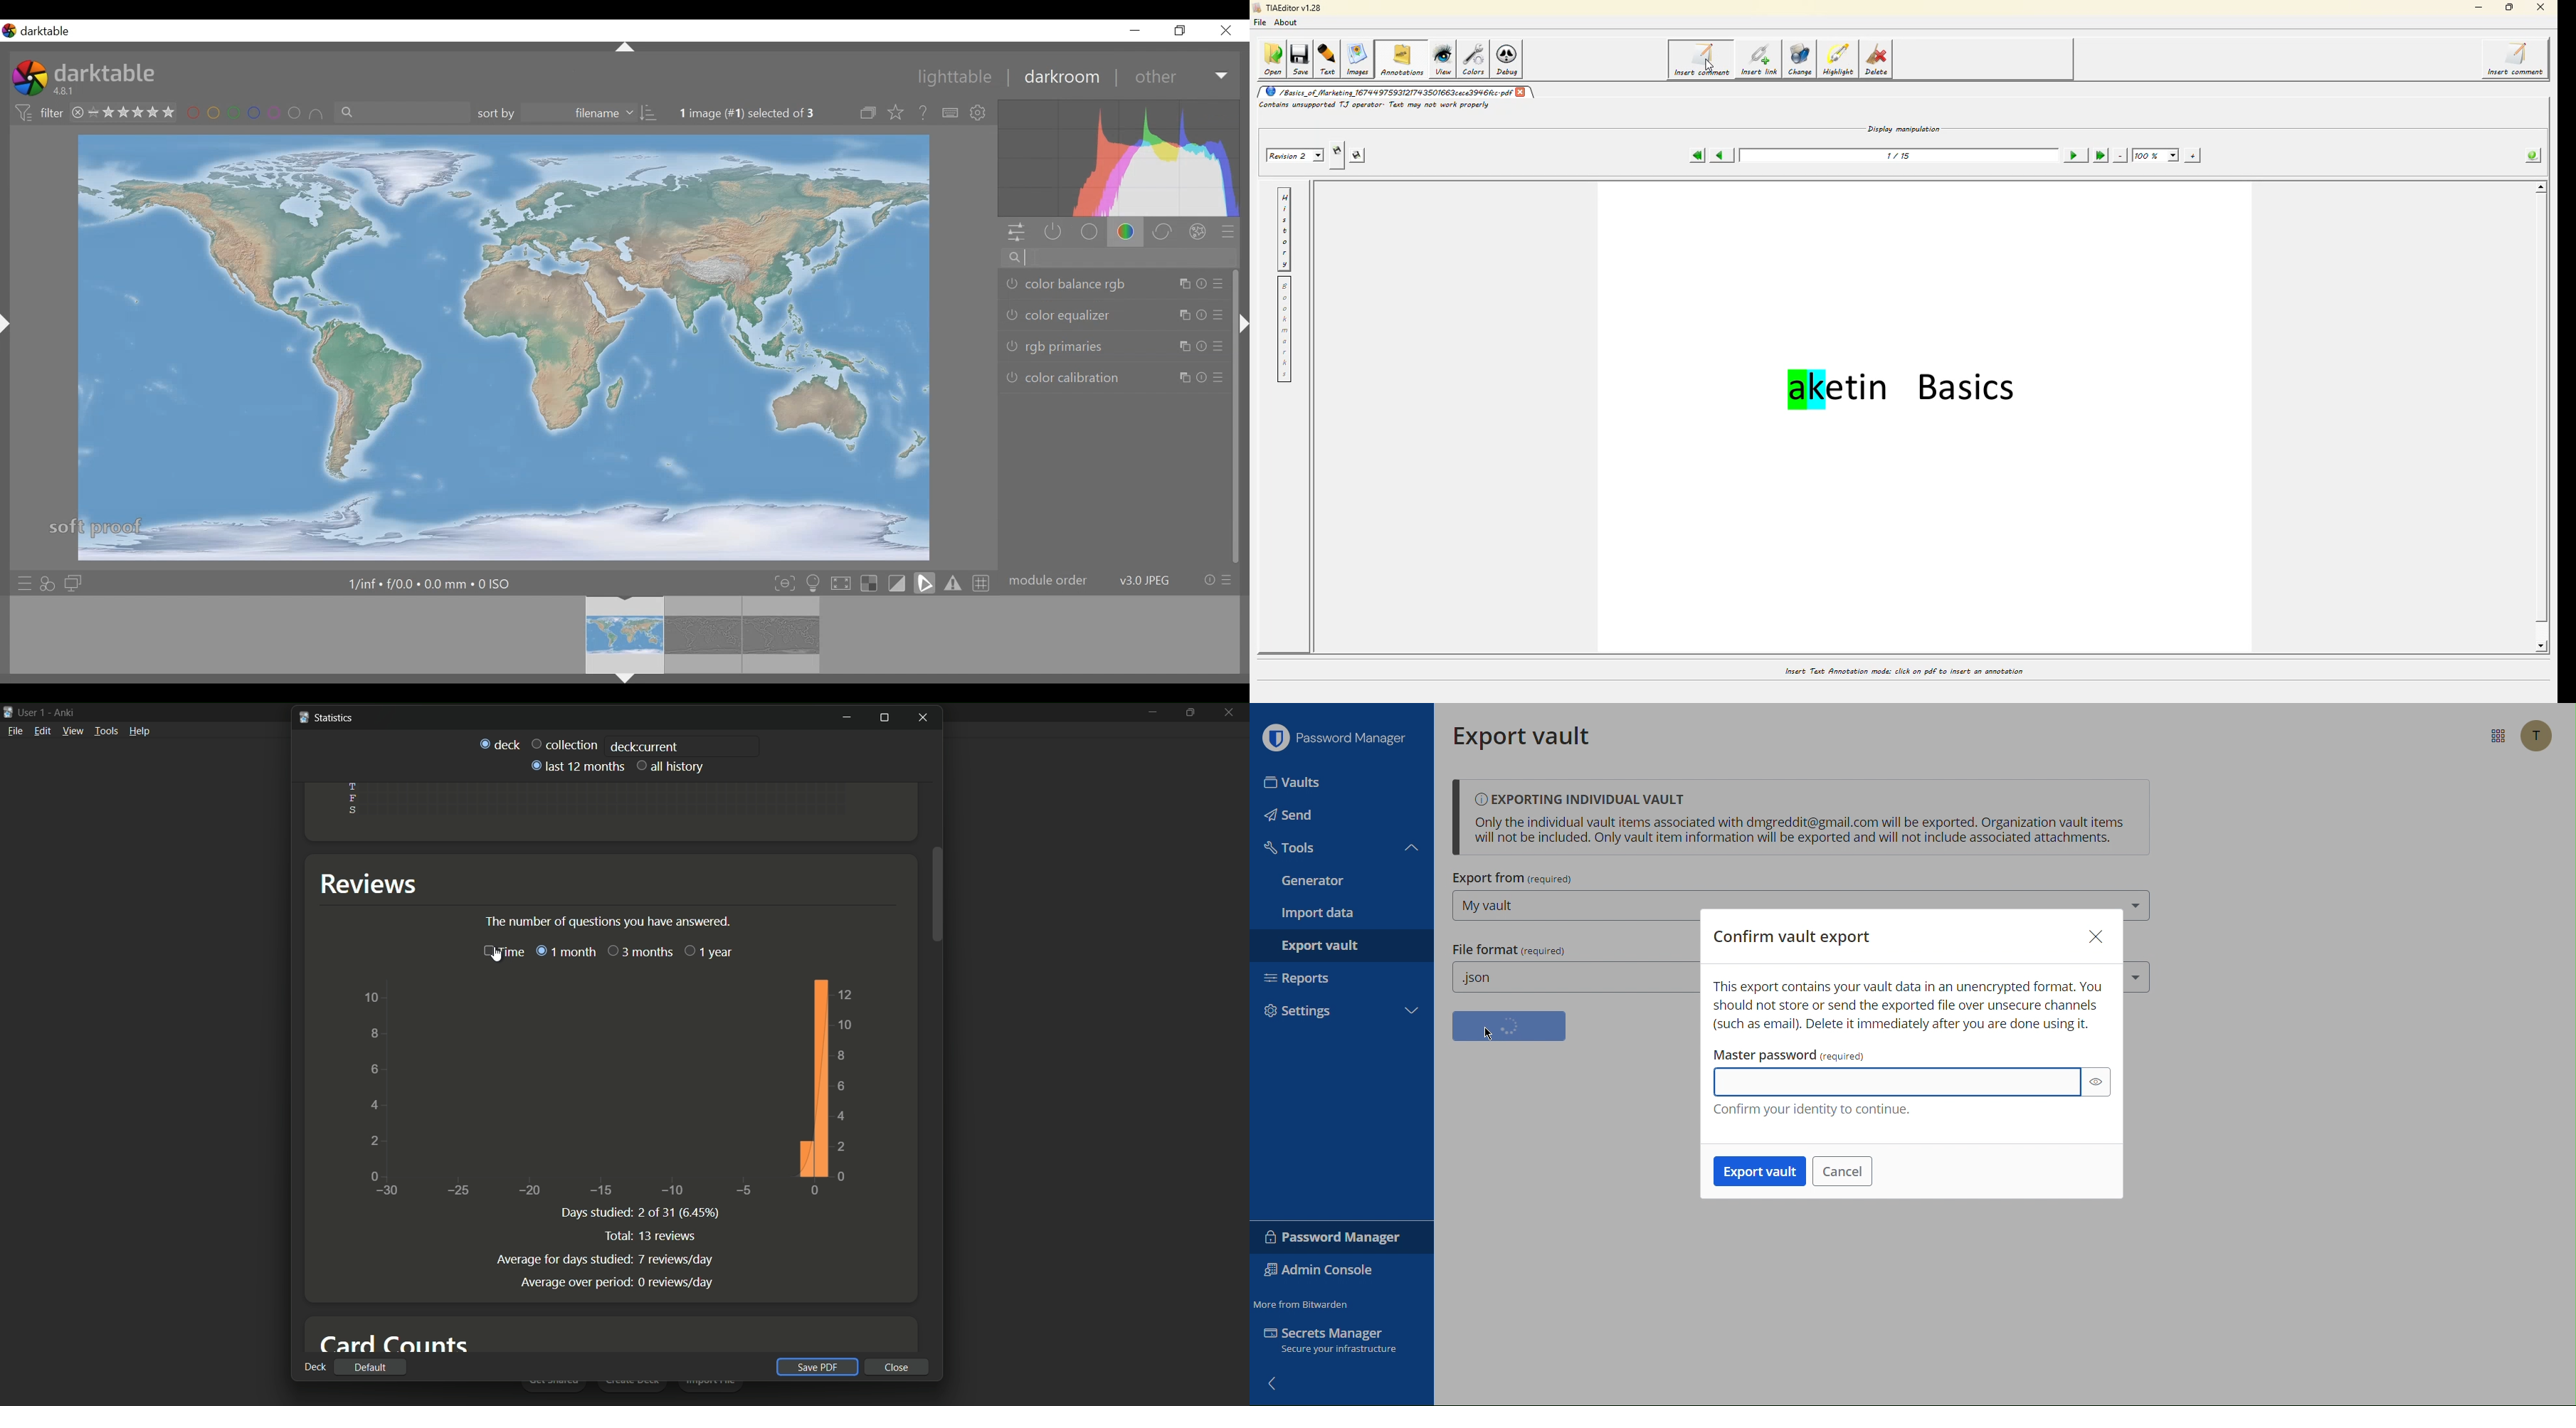 This screenshot has width=2576, height=1428. Describe the element at coordinates (709, 952) in the screenshot. I see `1 year` at that location.